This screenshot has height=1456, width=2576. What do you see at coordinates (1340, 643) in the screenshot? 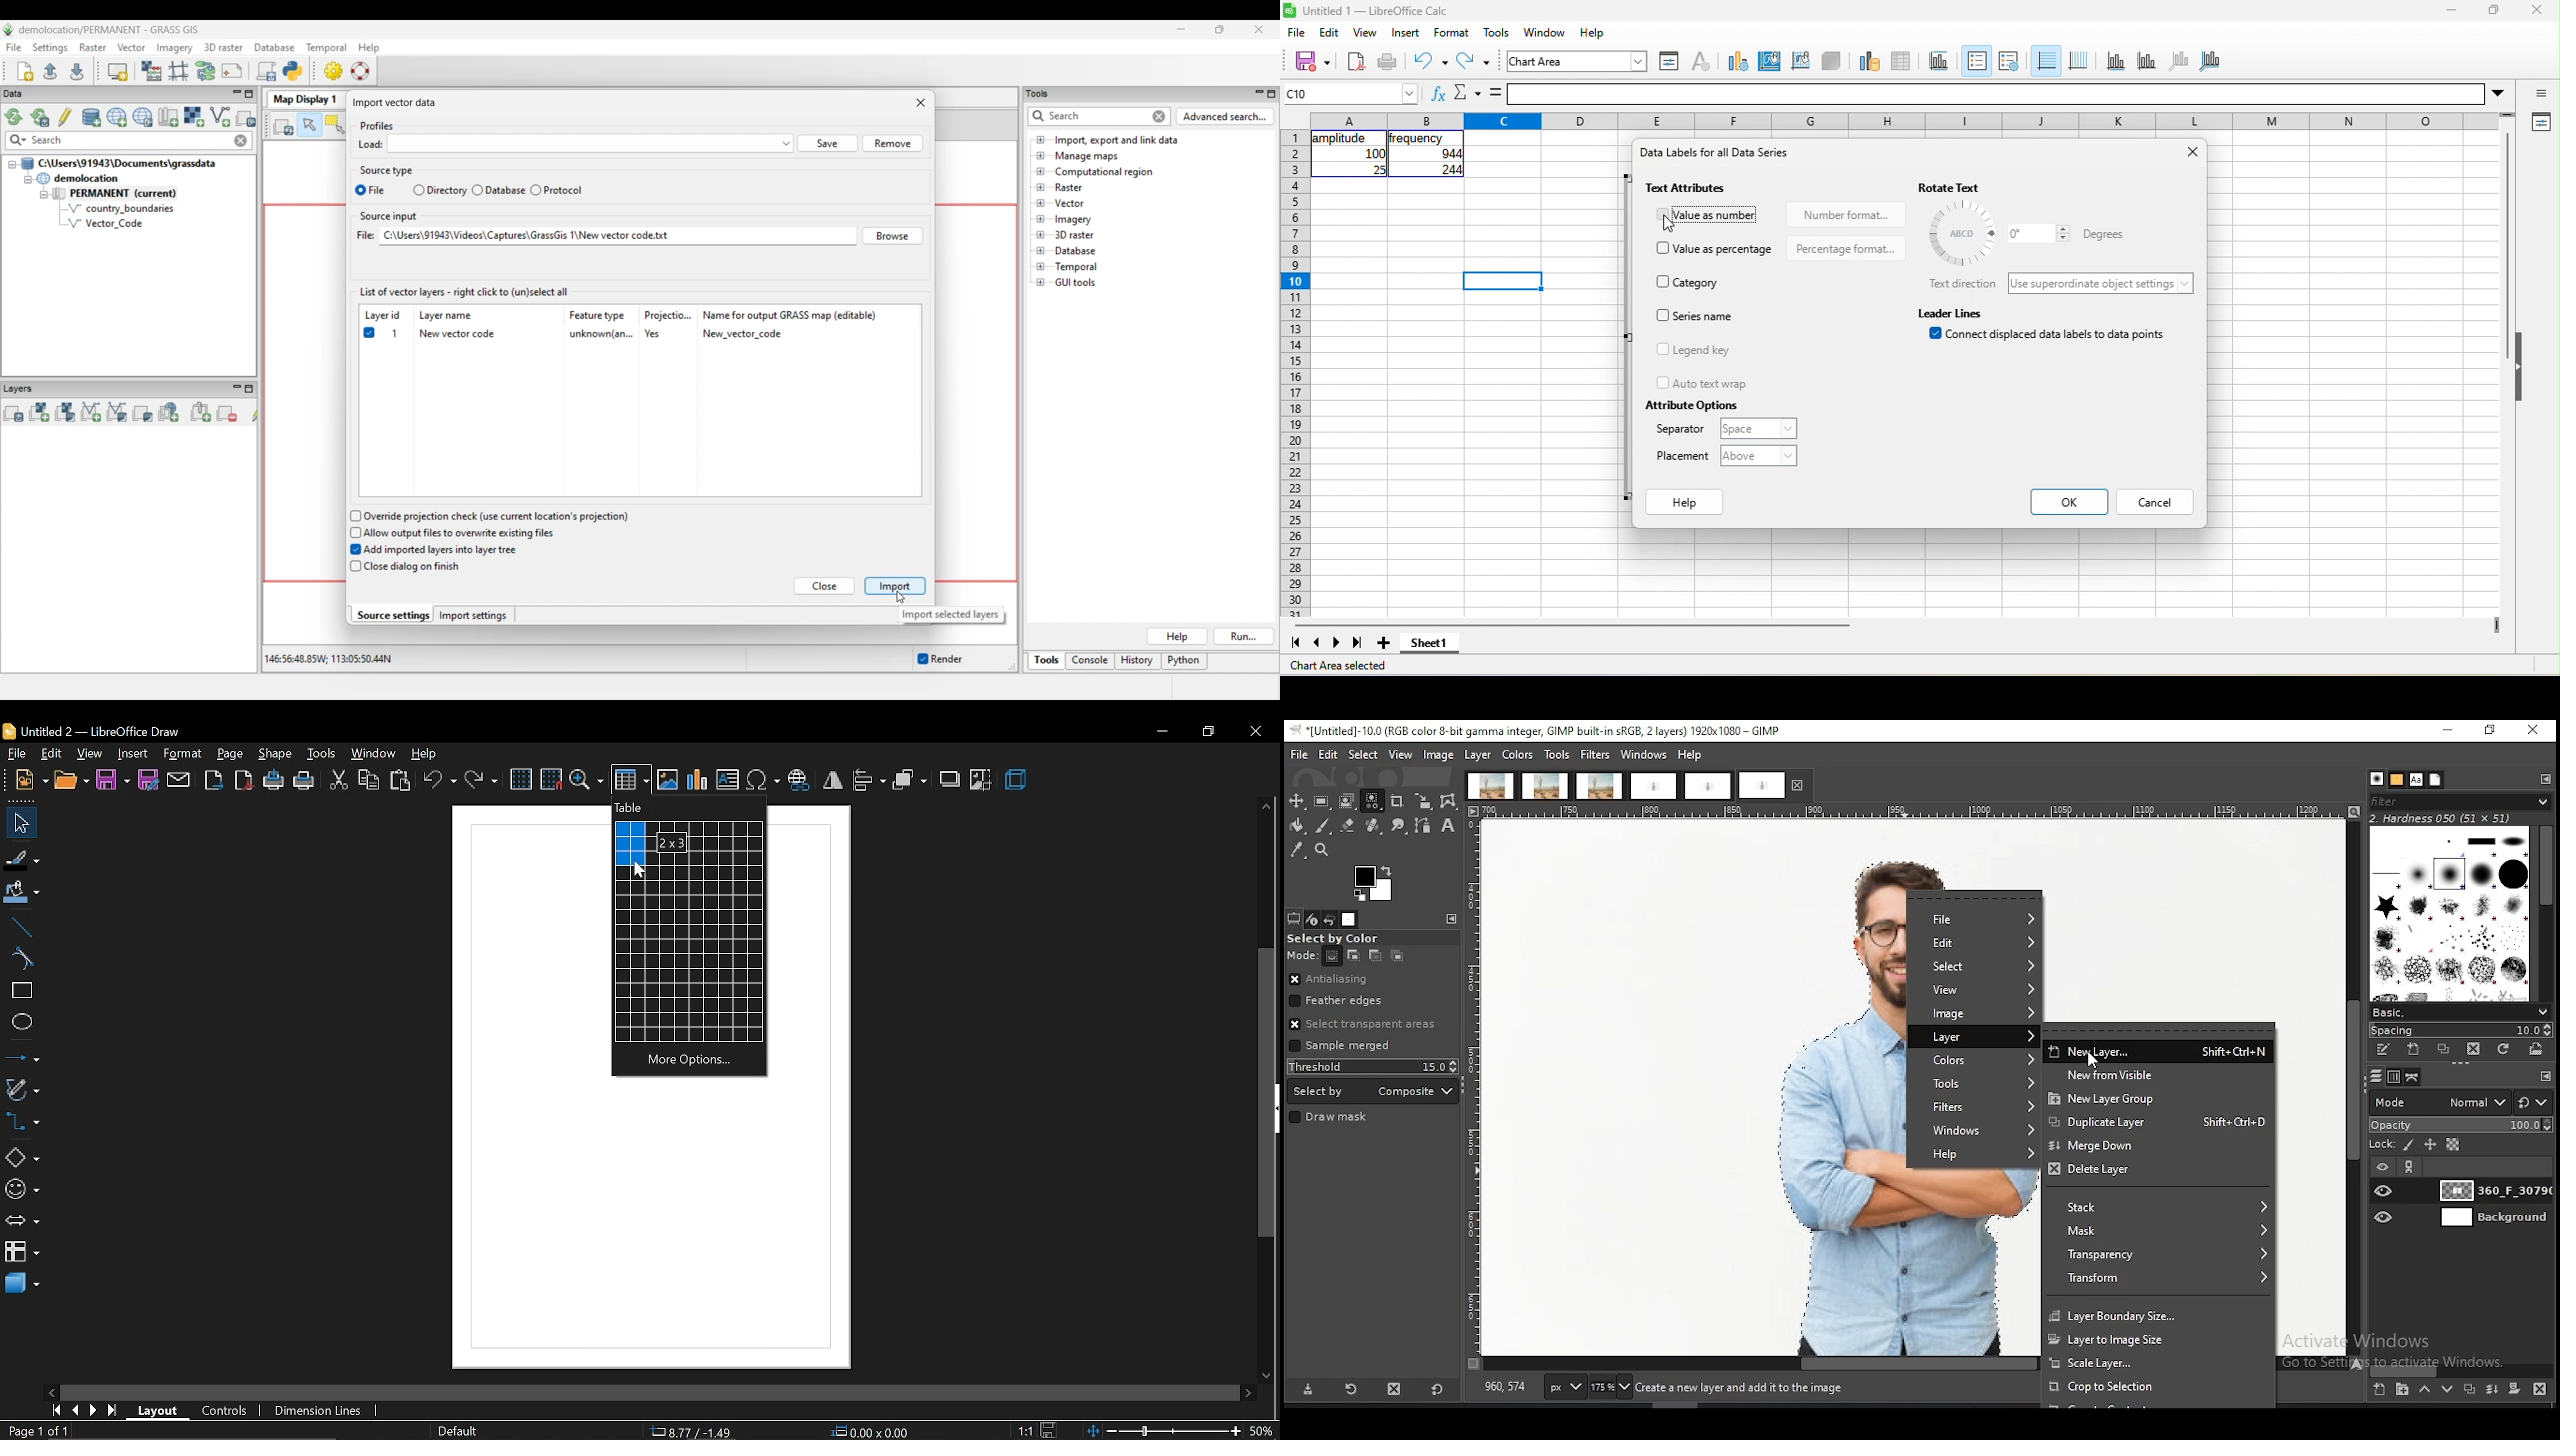
I see `next sheet` at bounding box center [1340, 643].